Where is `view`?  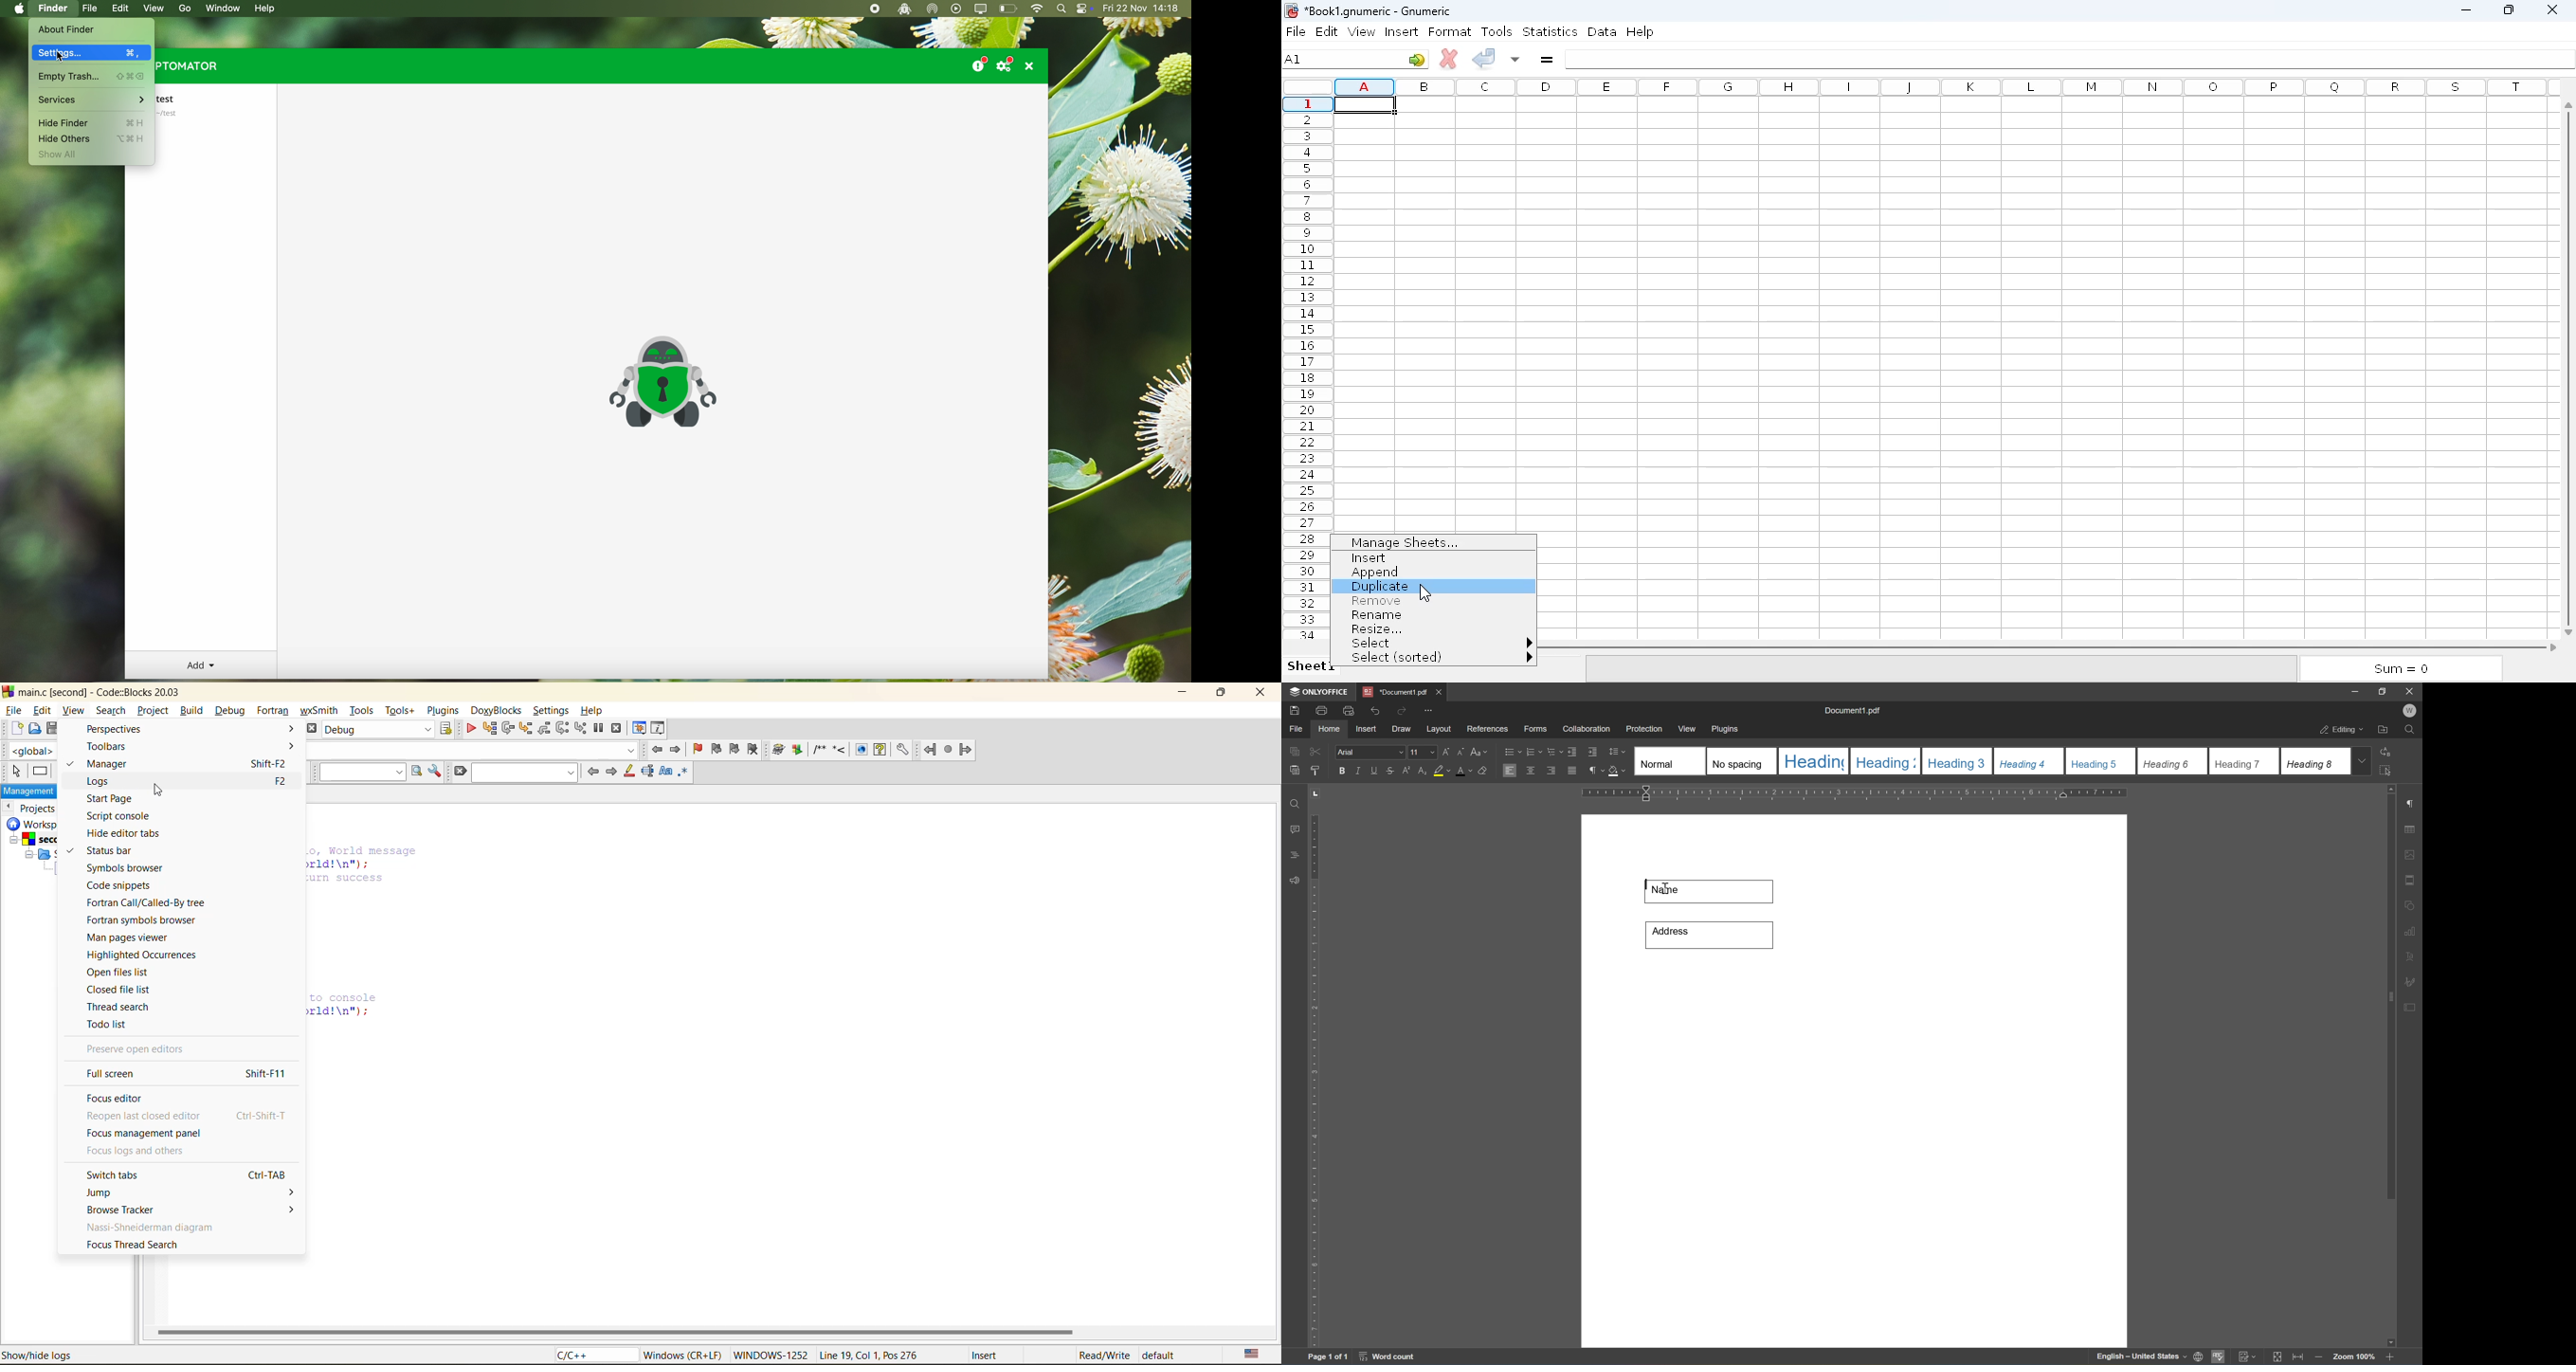
view is located at coordinates (1362, 31).